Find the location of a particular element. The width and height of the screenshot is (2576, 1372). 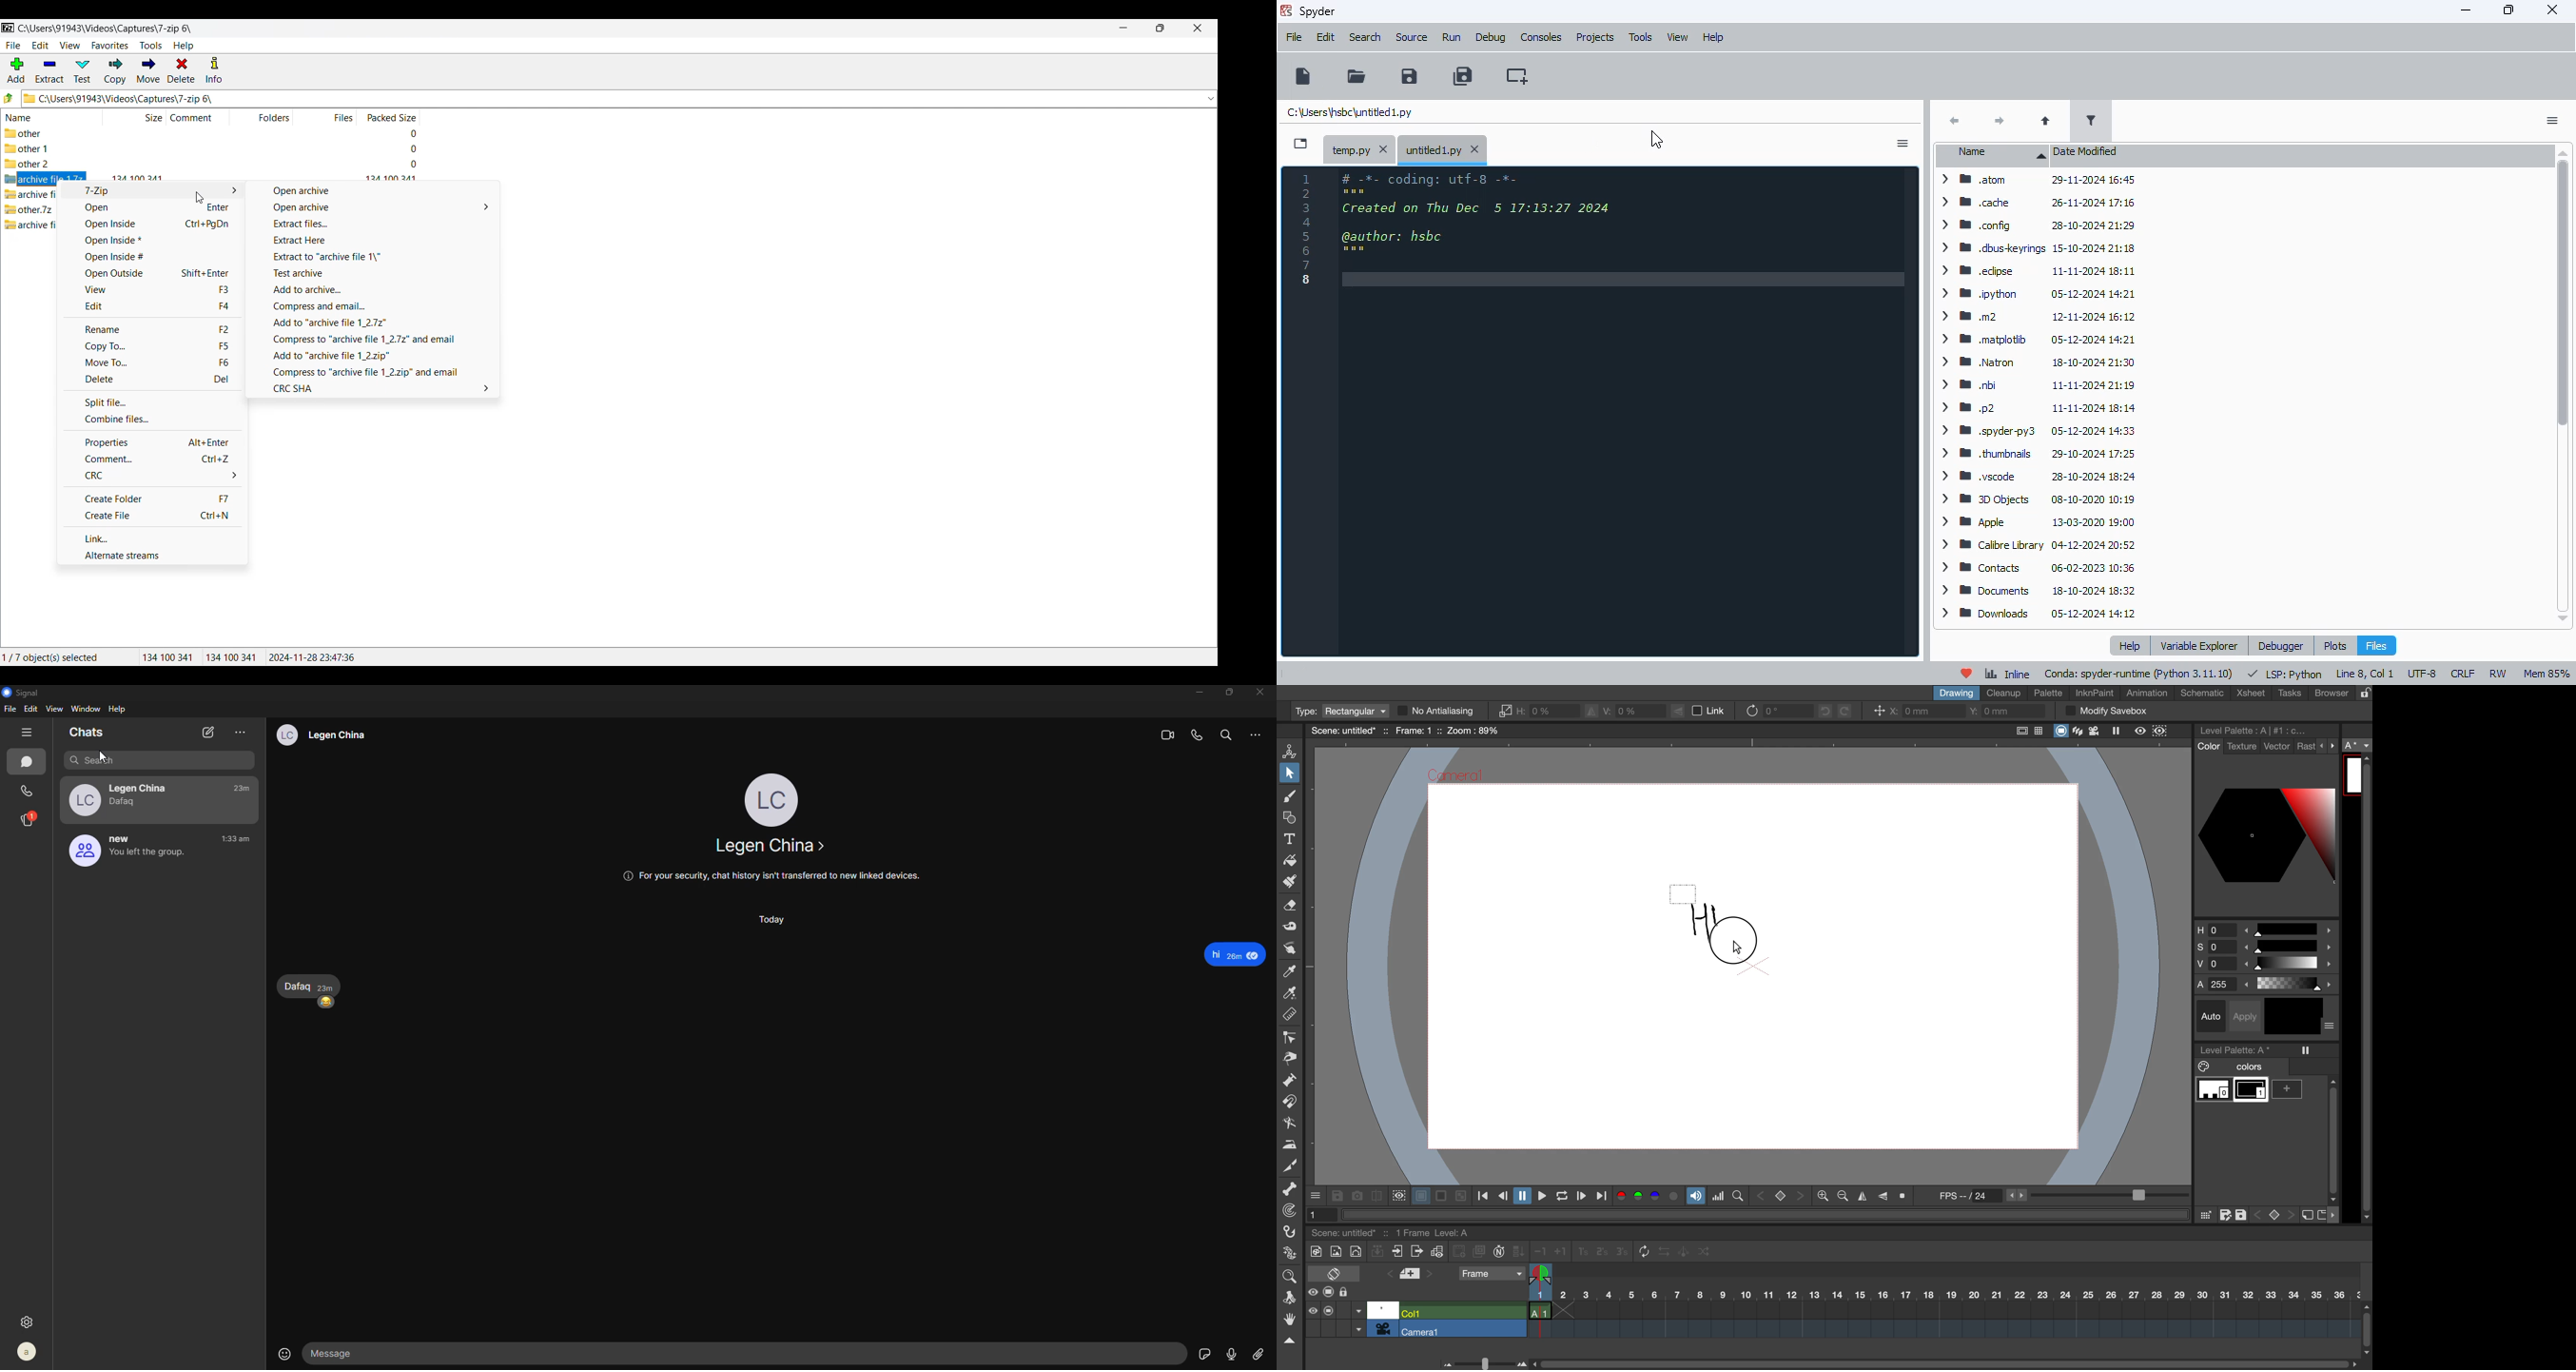

next is located at coordinates (2001, 120).